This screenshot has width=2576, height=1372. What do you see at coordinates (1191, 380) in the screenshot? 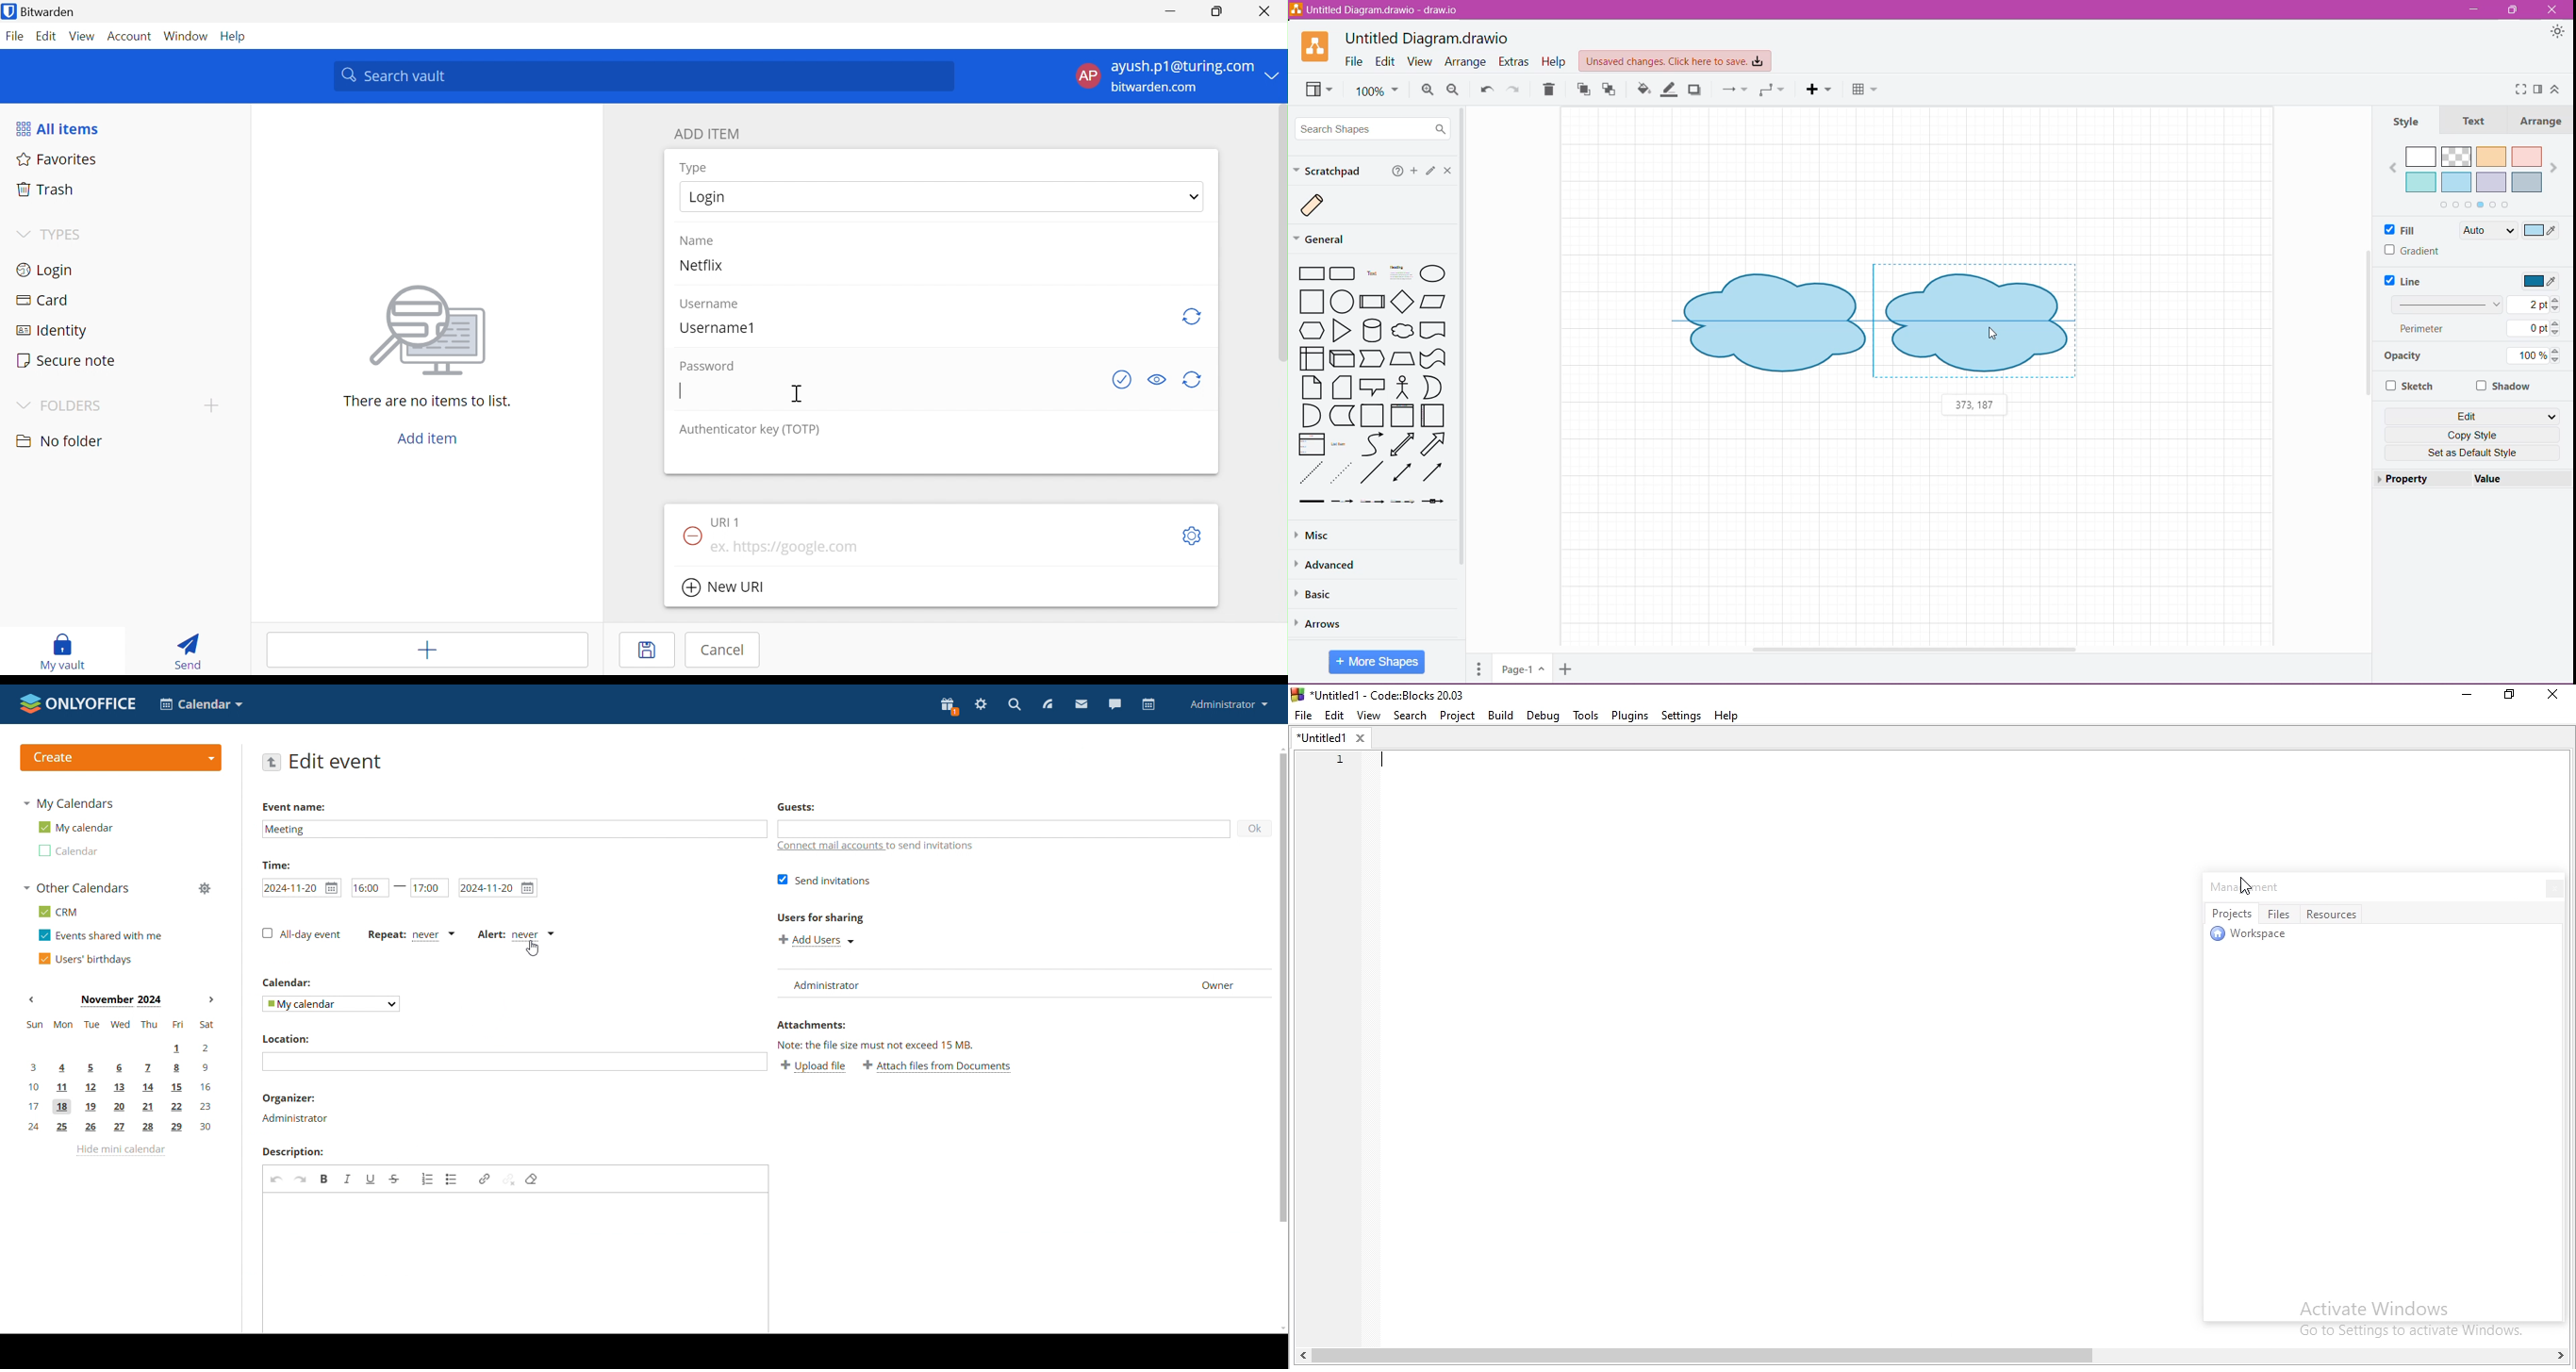
I see `Generate password` at bounding box center [1191, 380].